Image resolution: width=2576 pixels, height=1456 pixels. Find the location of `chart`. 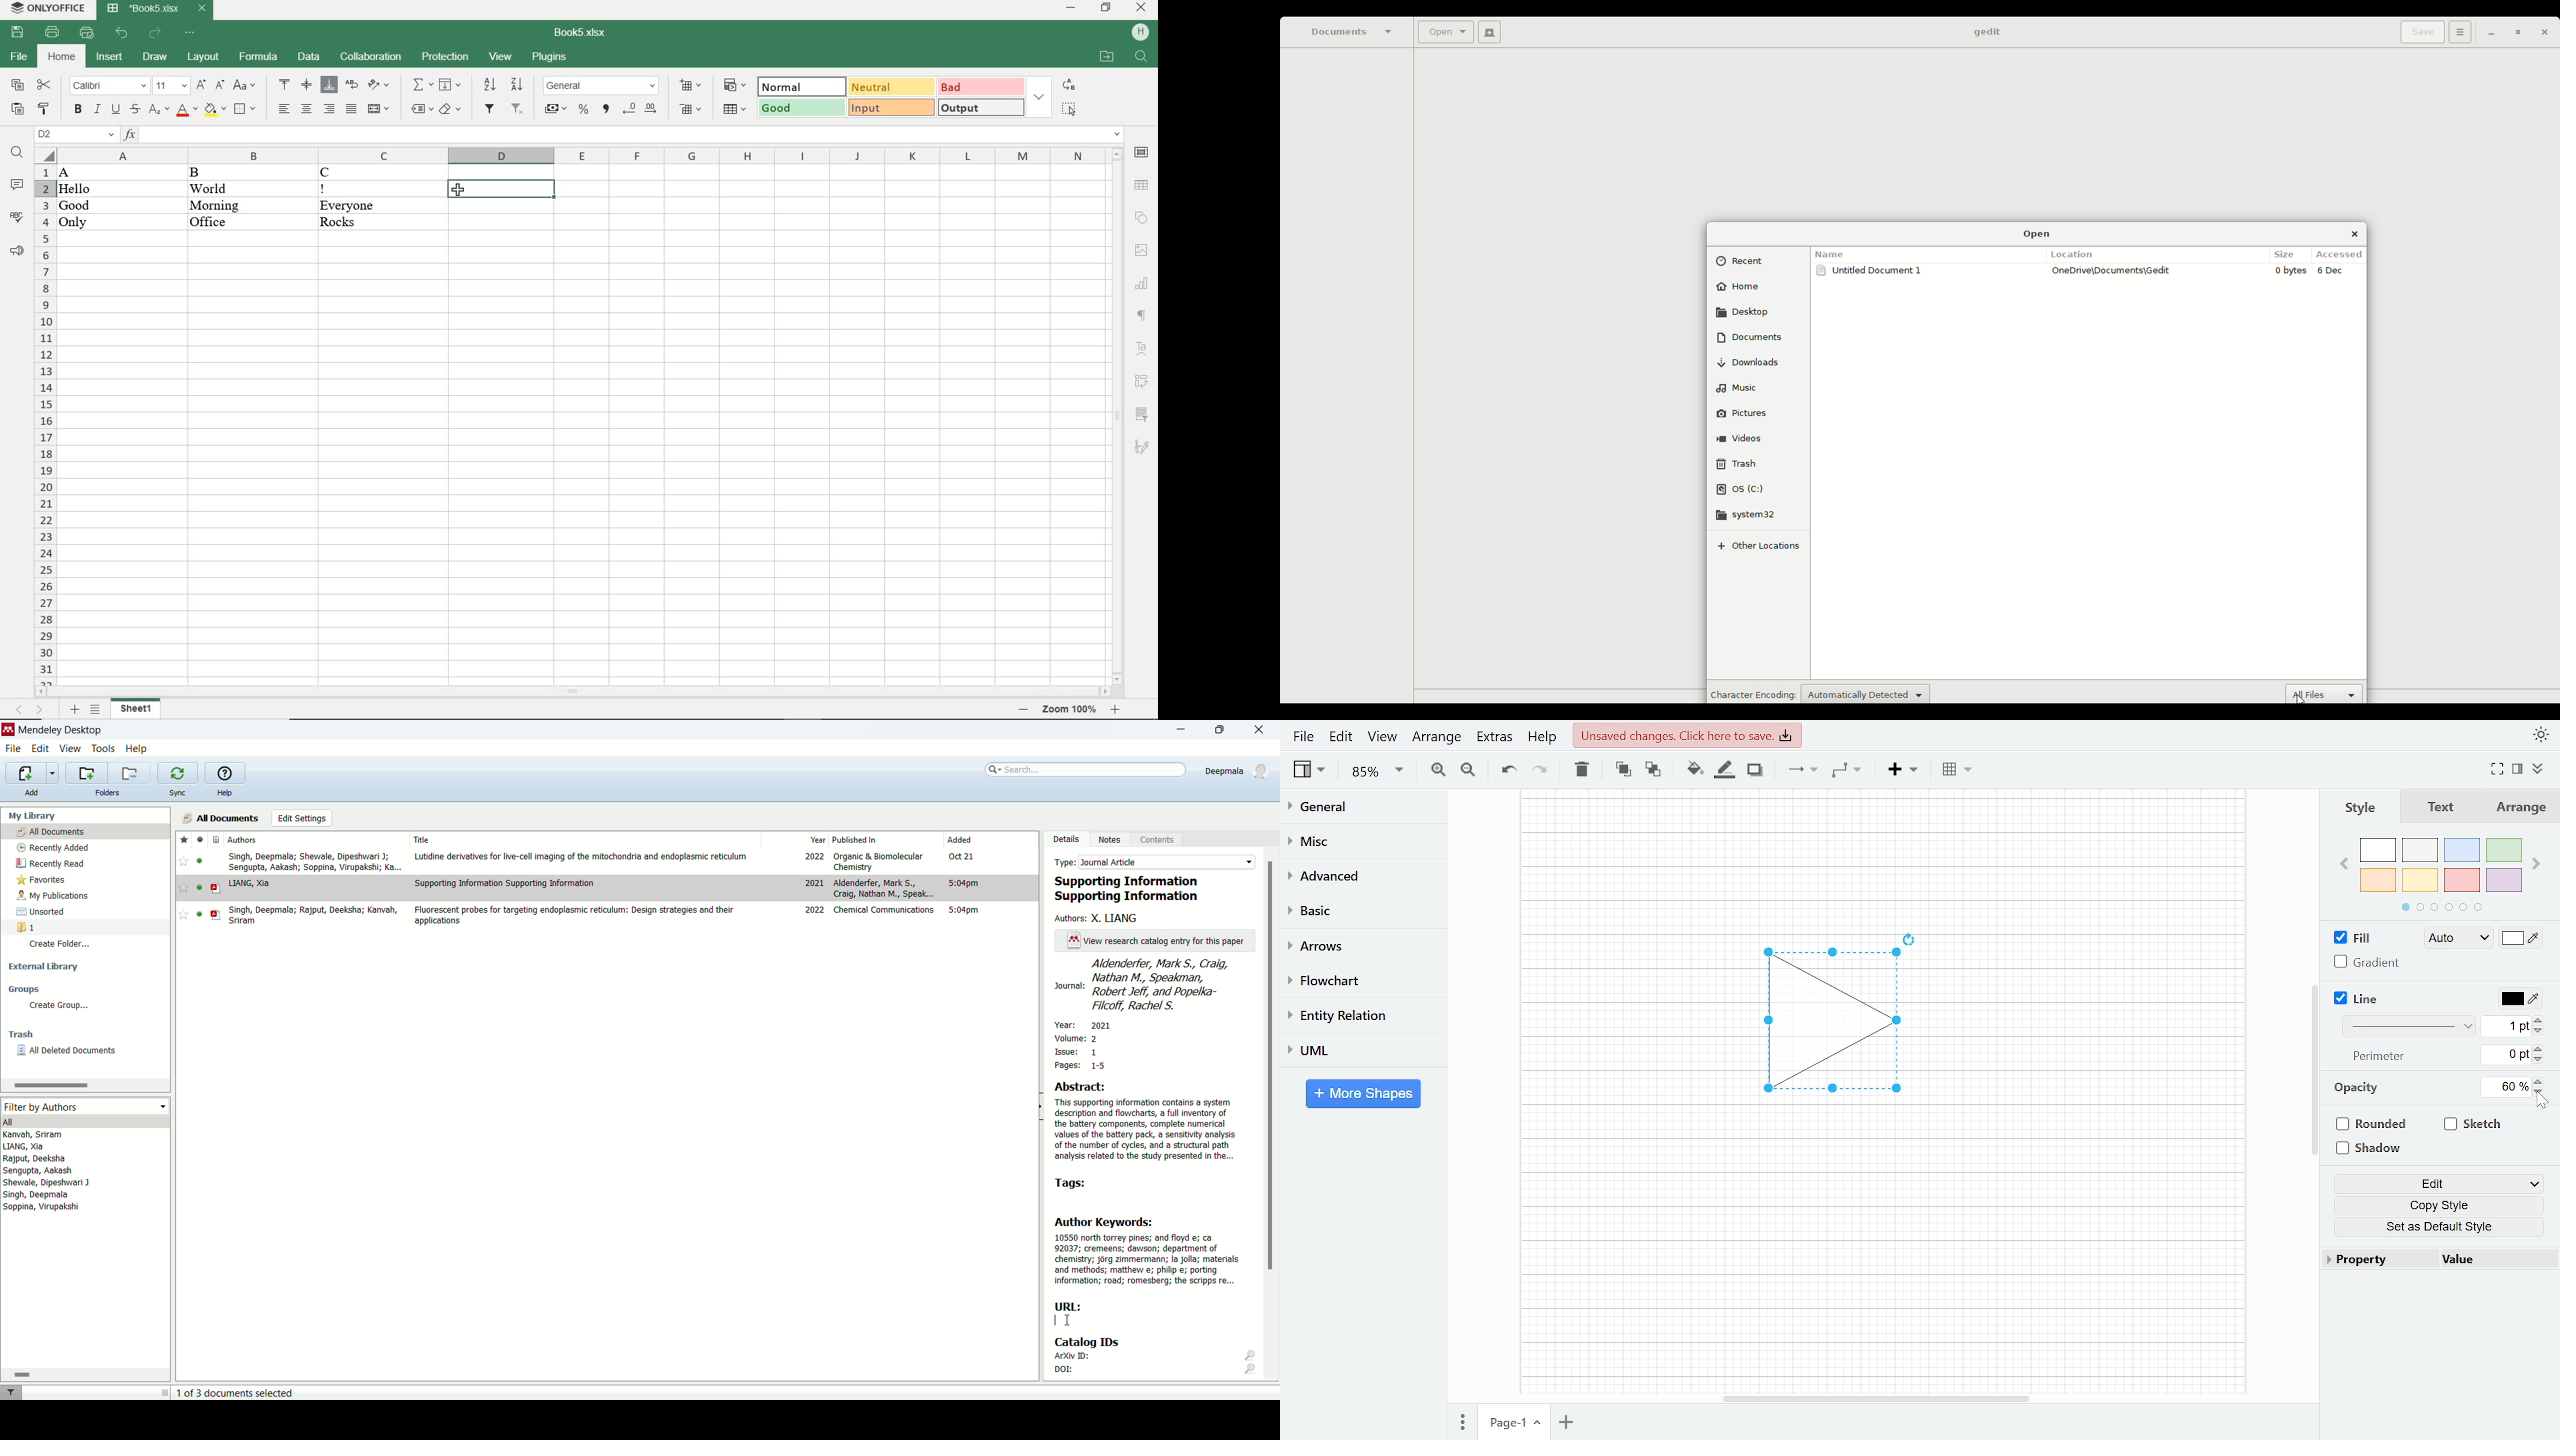

chart is located at coordinates (1143, 284).